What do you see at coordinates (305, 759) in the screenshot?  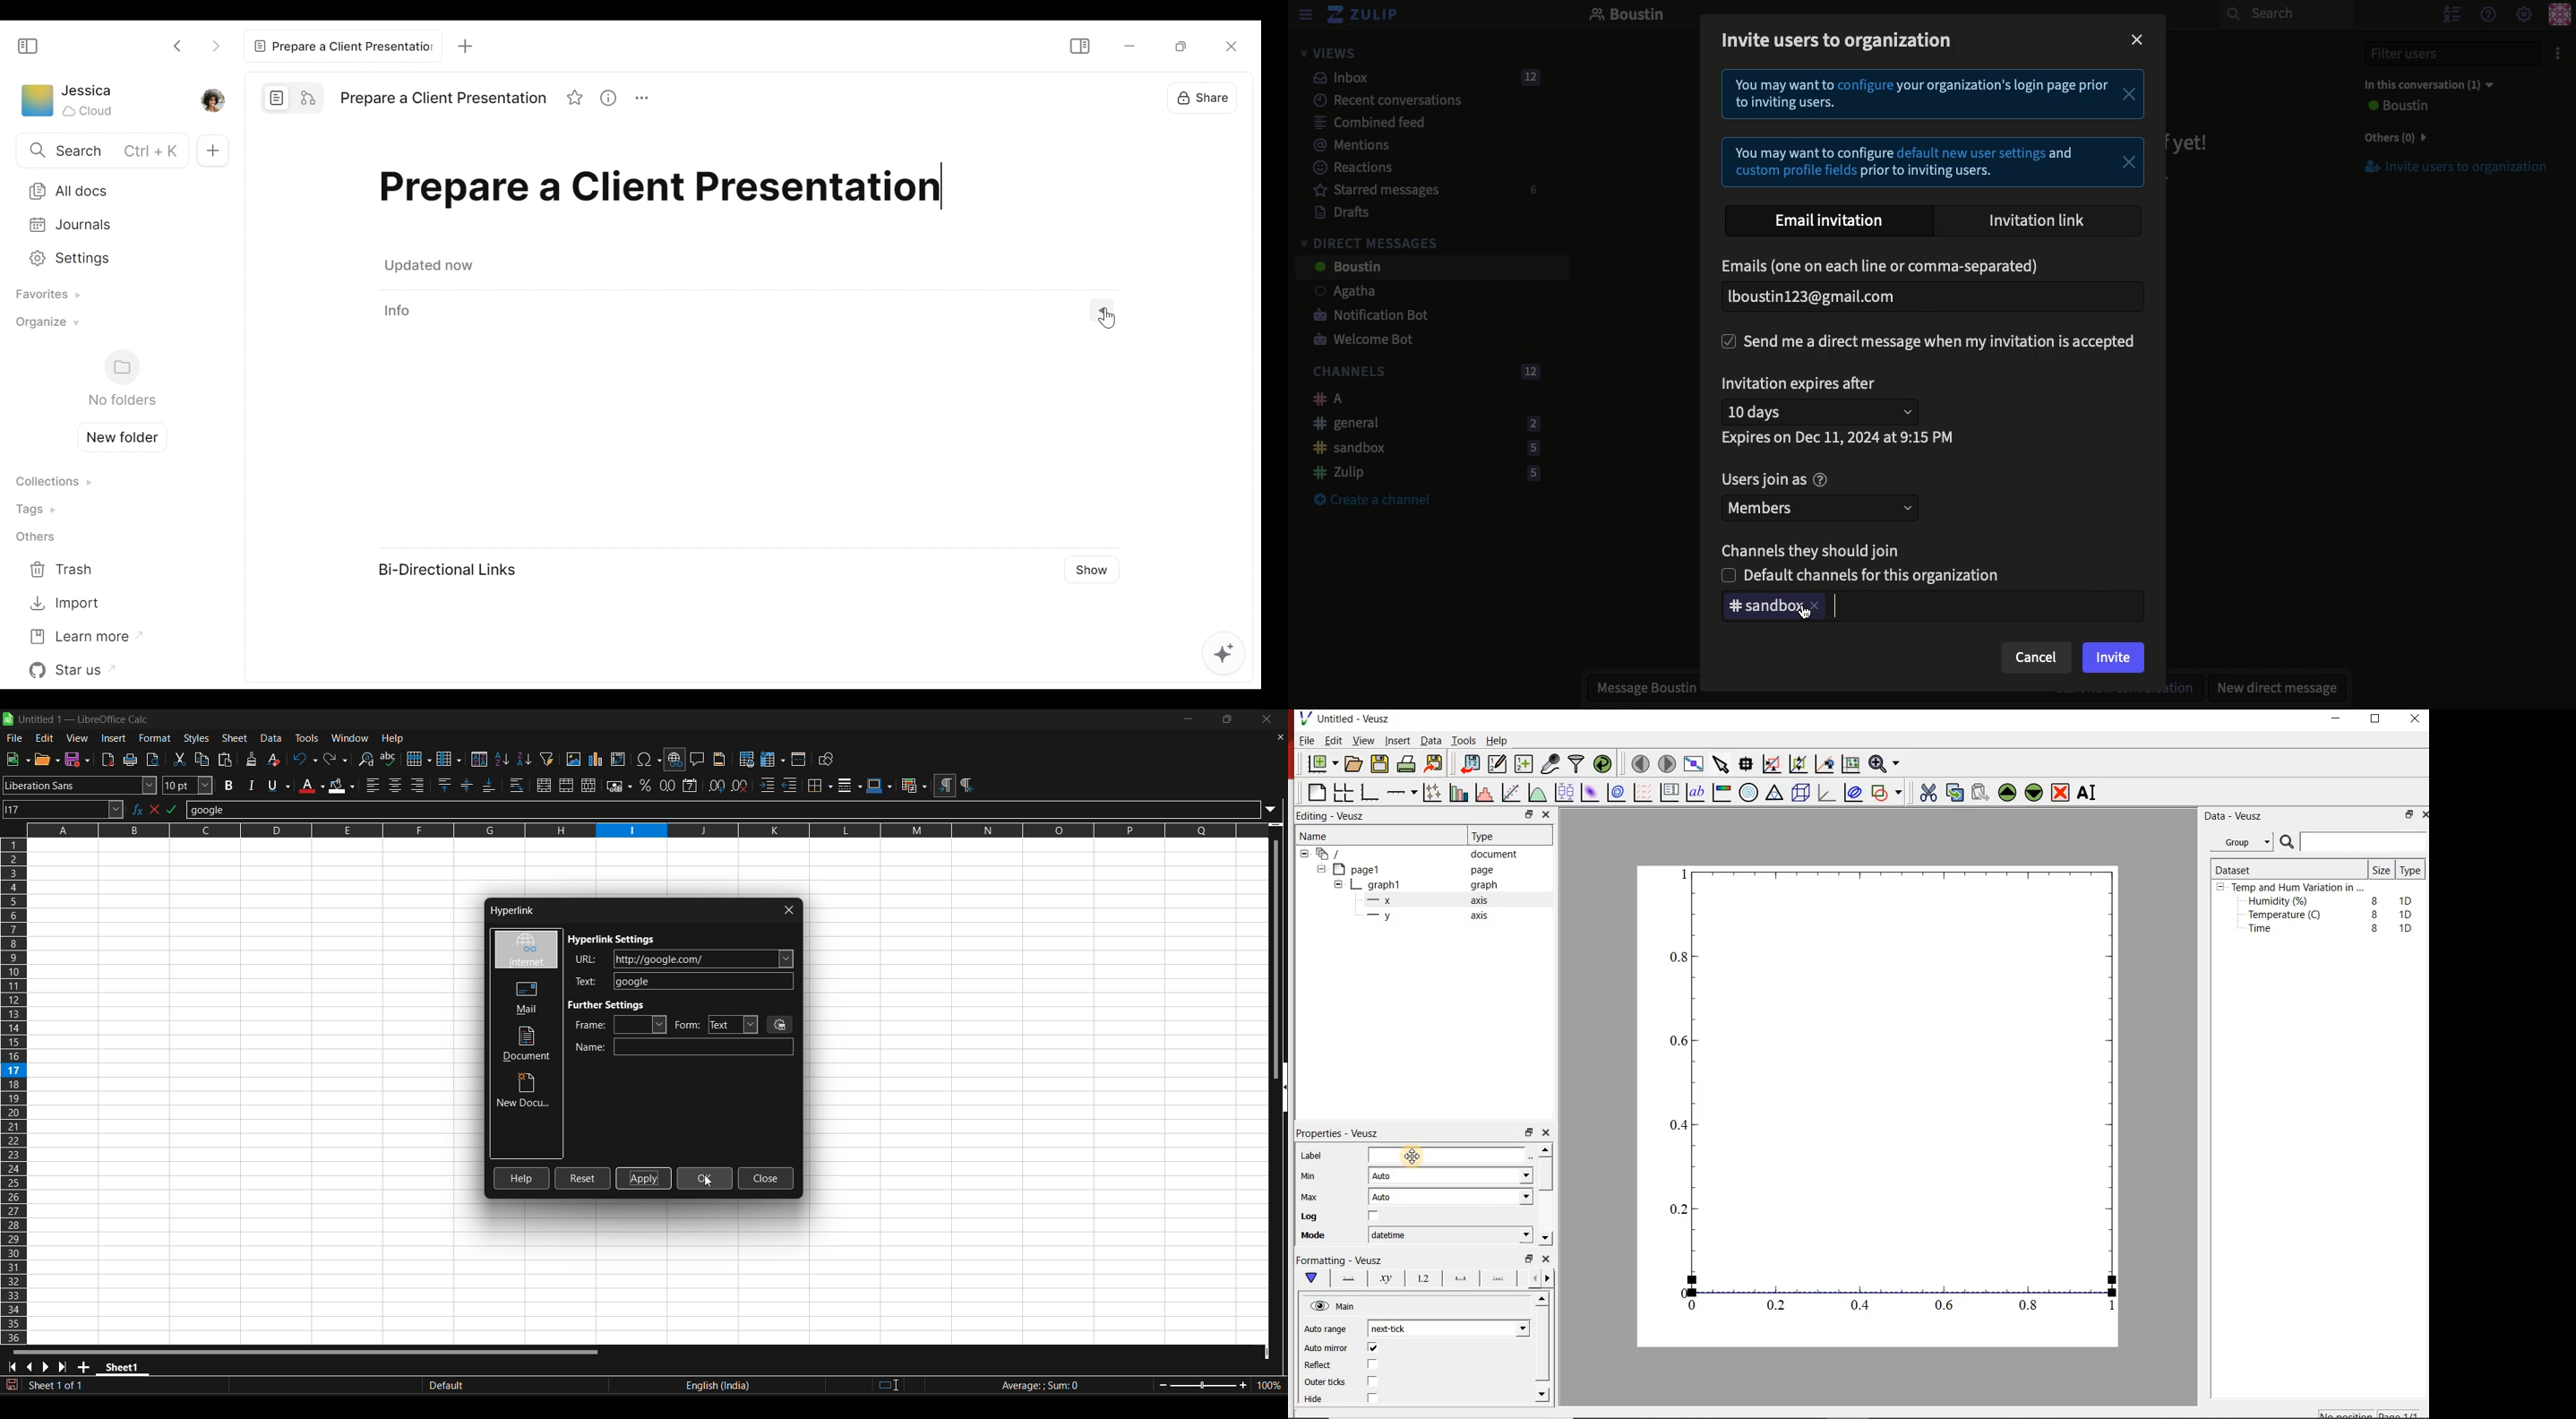 I see `undo` at bounding box center [305, 759].